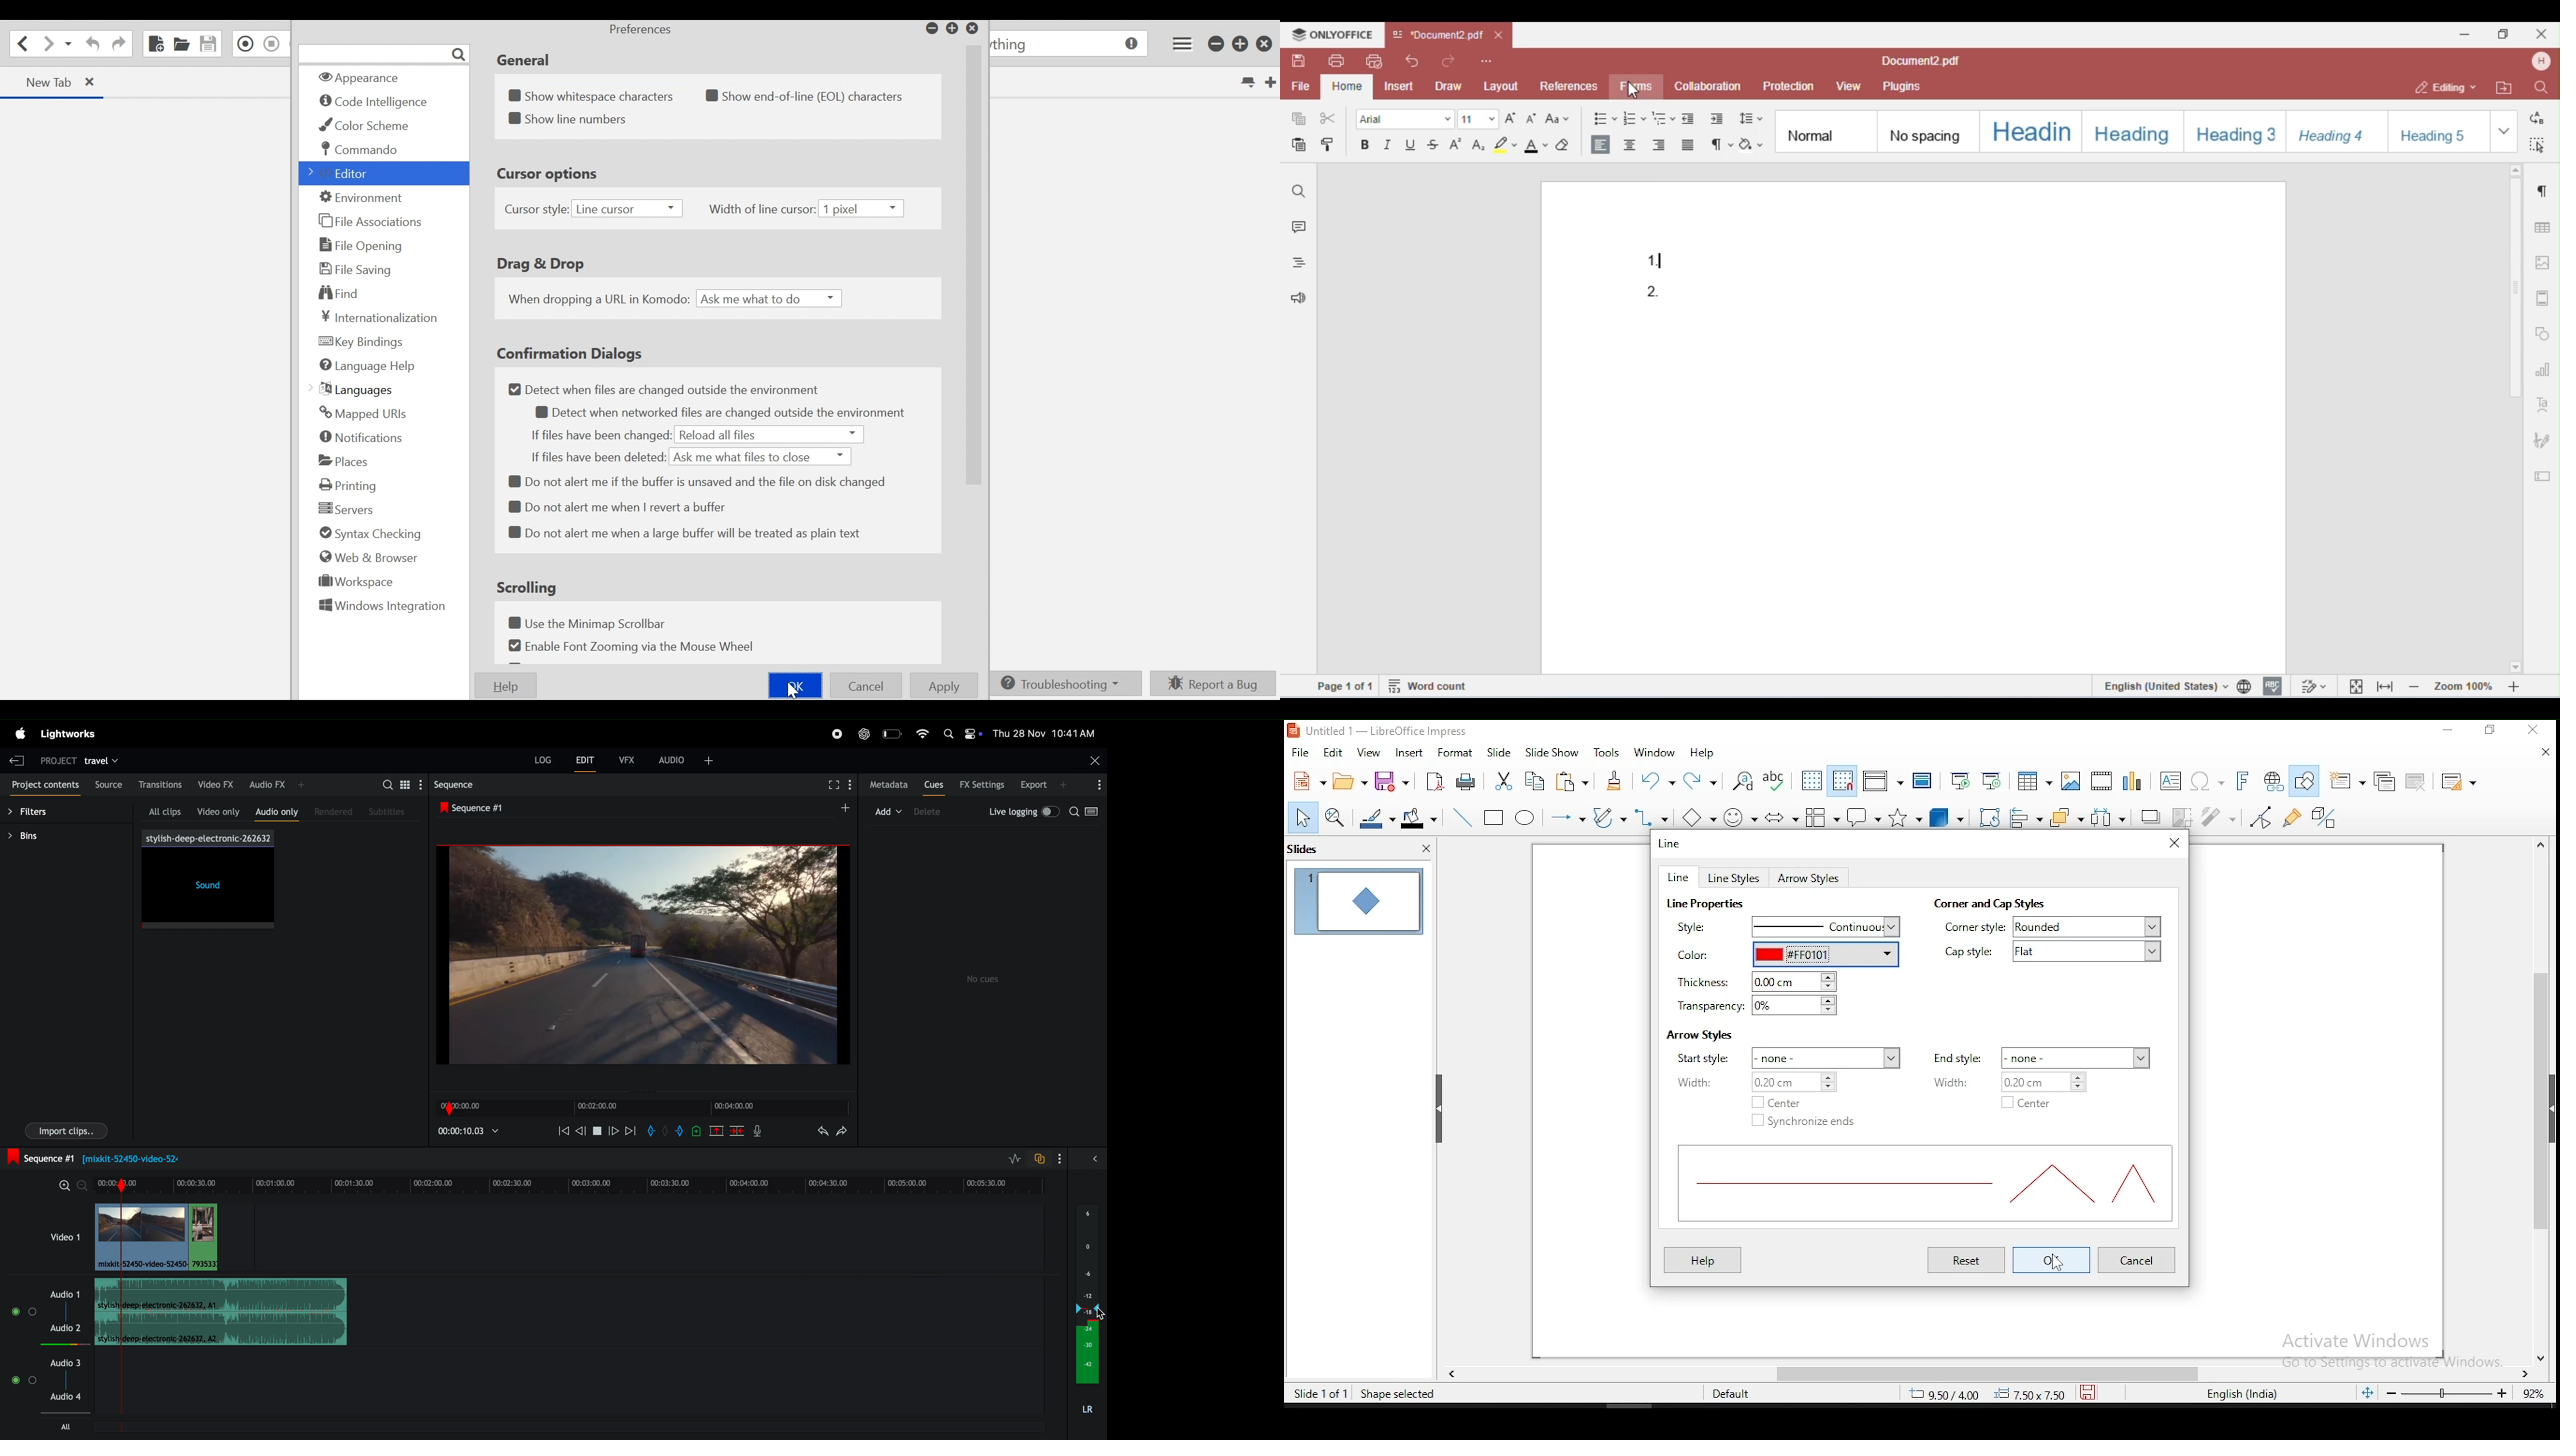  Describe the element at coordinates (70, 735) in the screenshot. I see `light works menu` at that location.